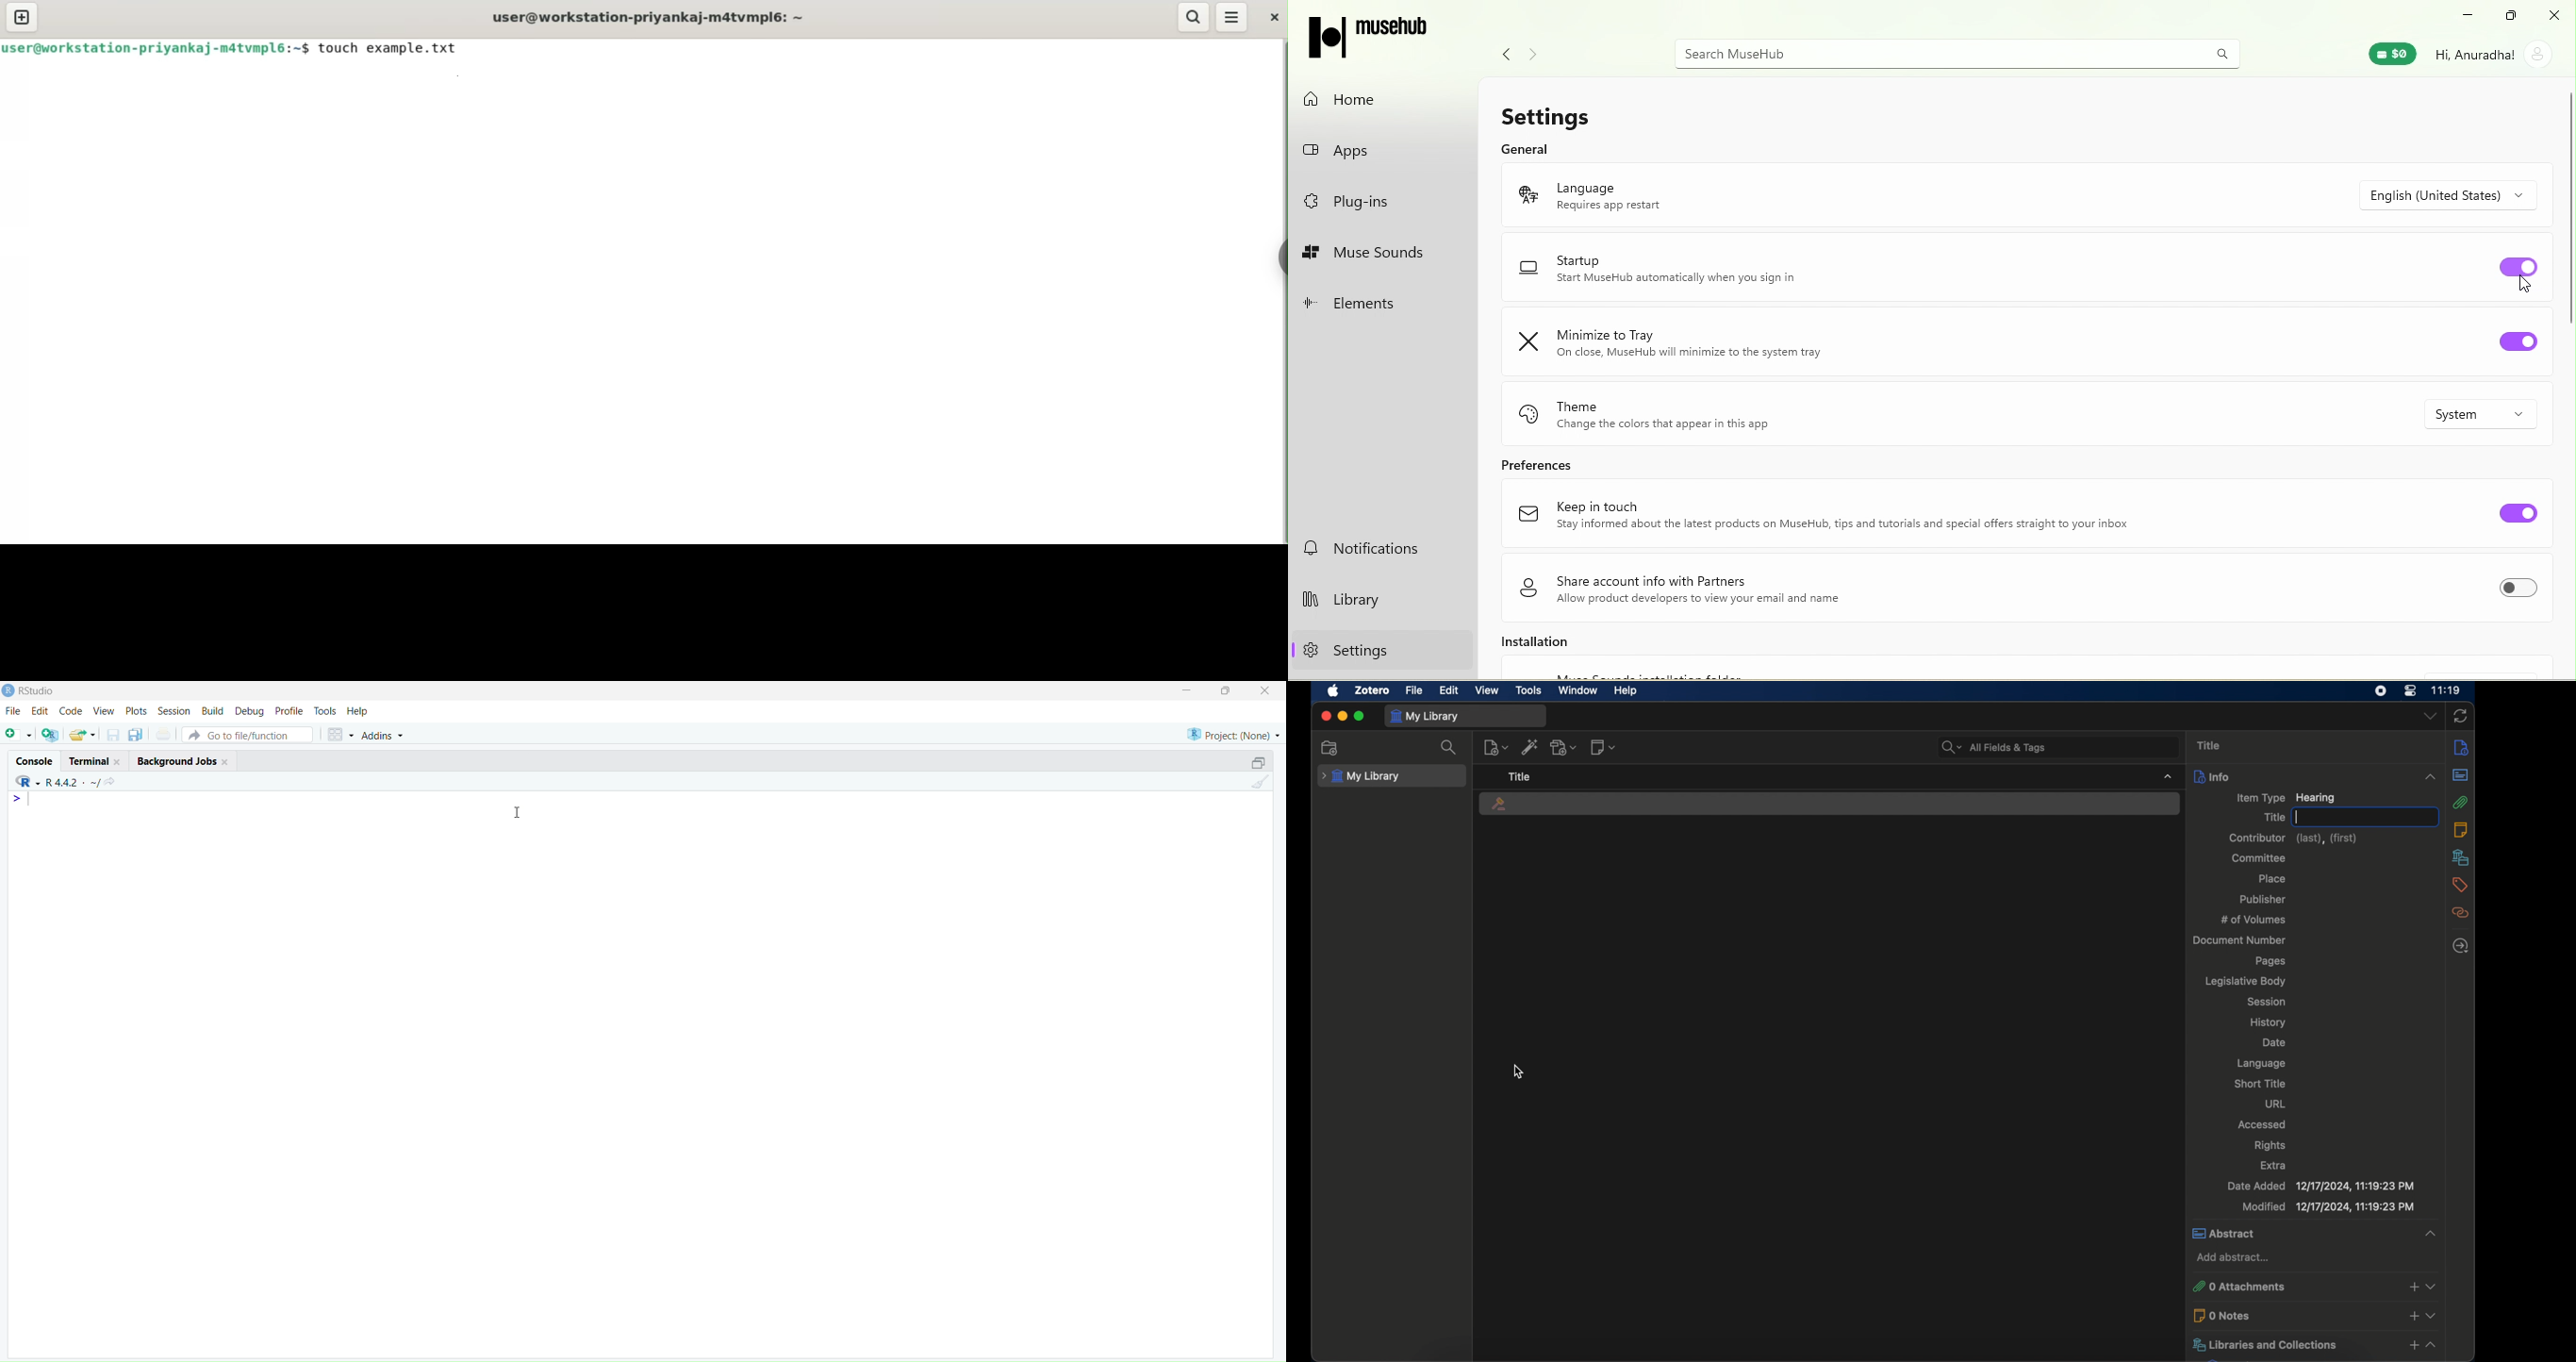 The width and height of the screenshot is (2576, 1372). What do you see at coordinates (212, 710) in the screenshot?
I see `Build` at bounding box center [212, 710].